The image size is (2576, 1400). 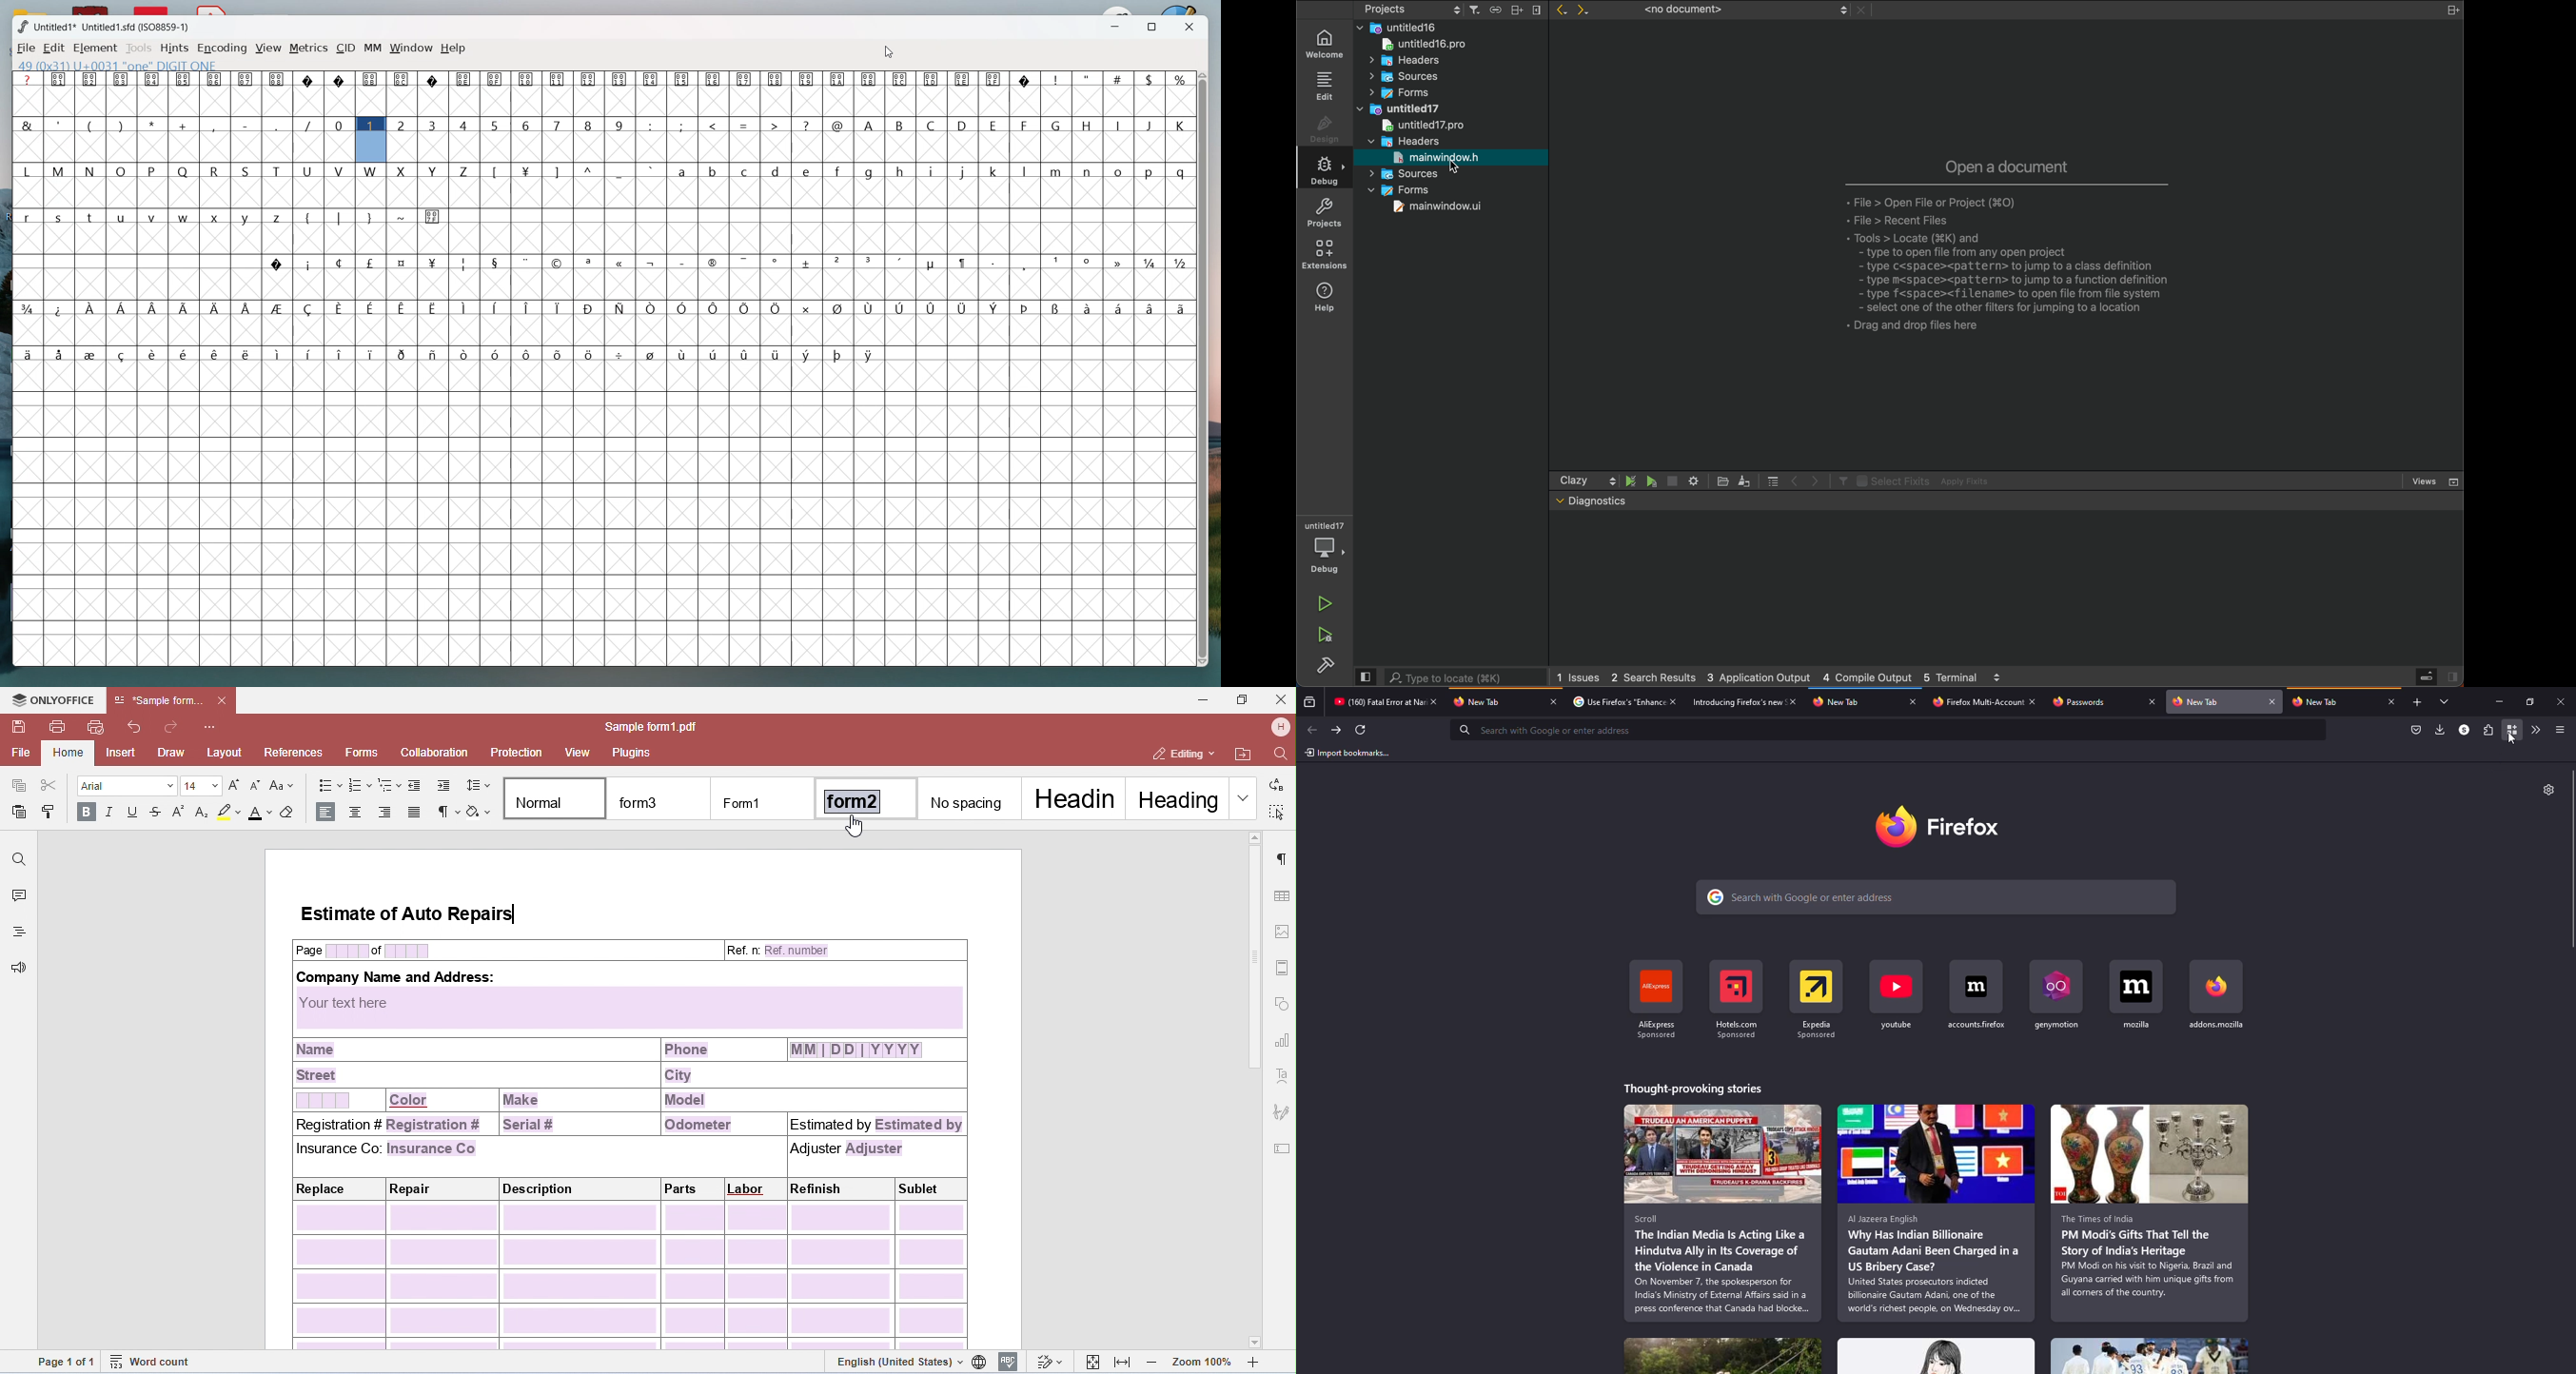 What do you see at coordinates (1616, 701) in the screenshot?
I see `tab` at bounding box center [1616, 701].